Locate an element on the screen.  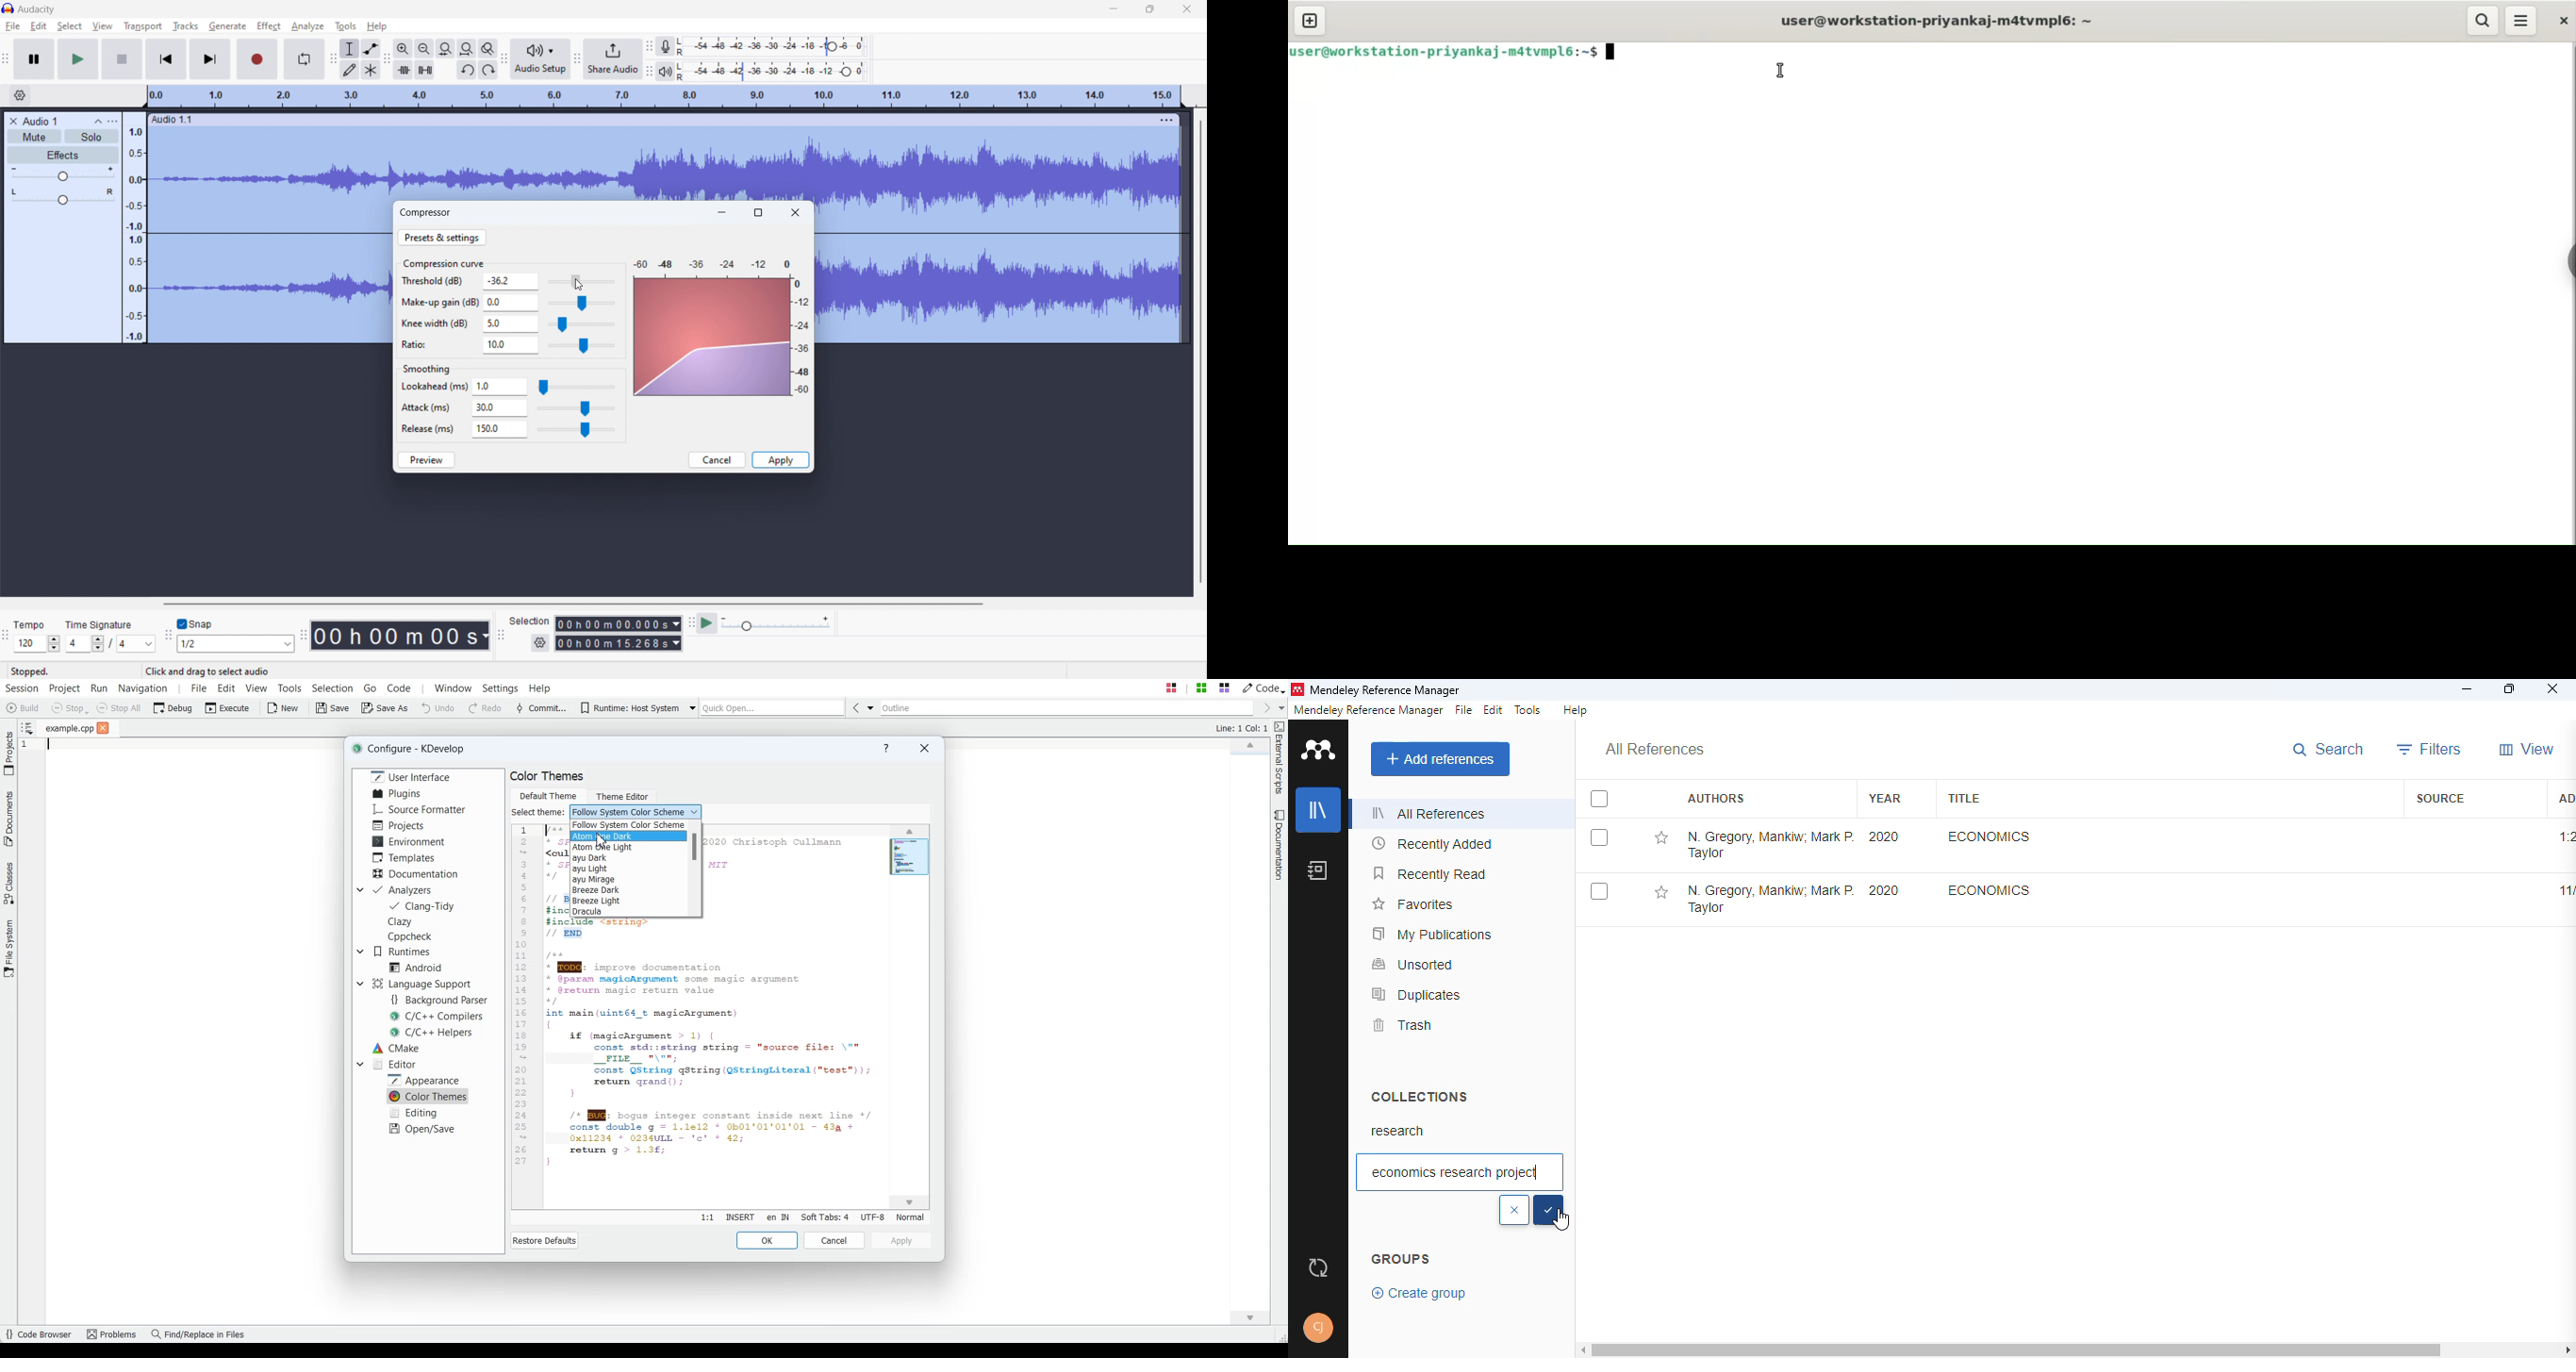
mendeley reference manager is located at coordinates (1368, 710).